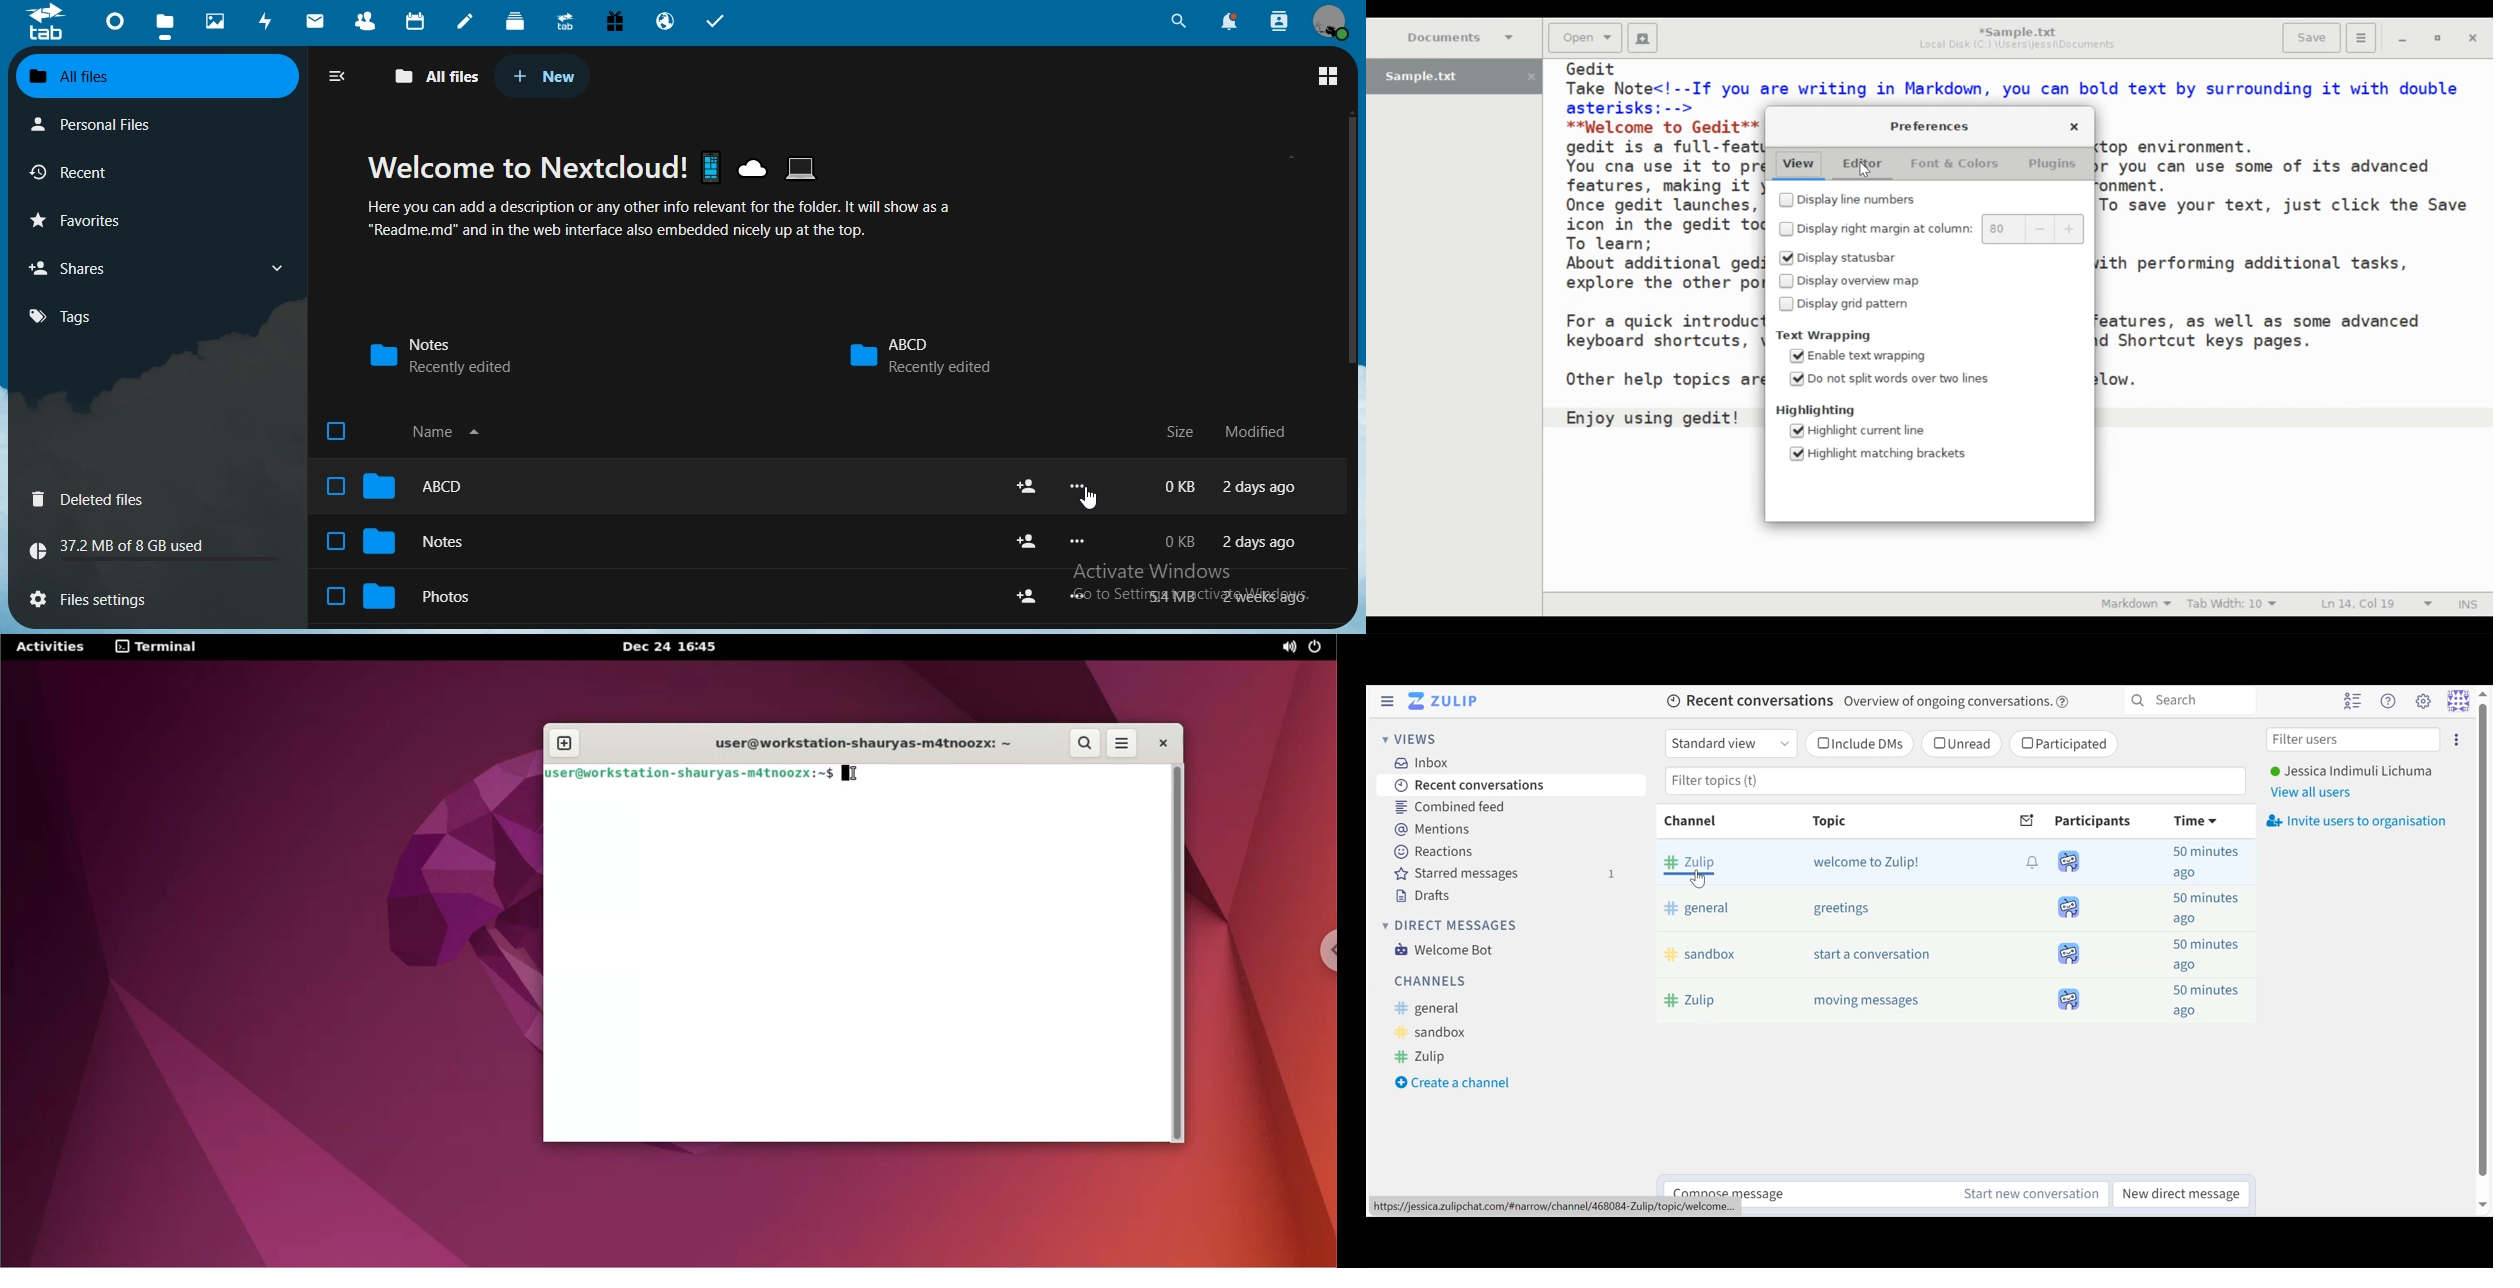 This screenshot has width=2520, height=1288. I want to click on personal files, so click(93, 125).